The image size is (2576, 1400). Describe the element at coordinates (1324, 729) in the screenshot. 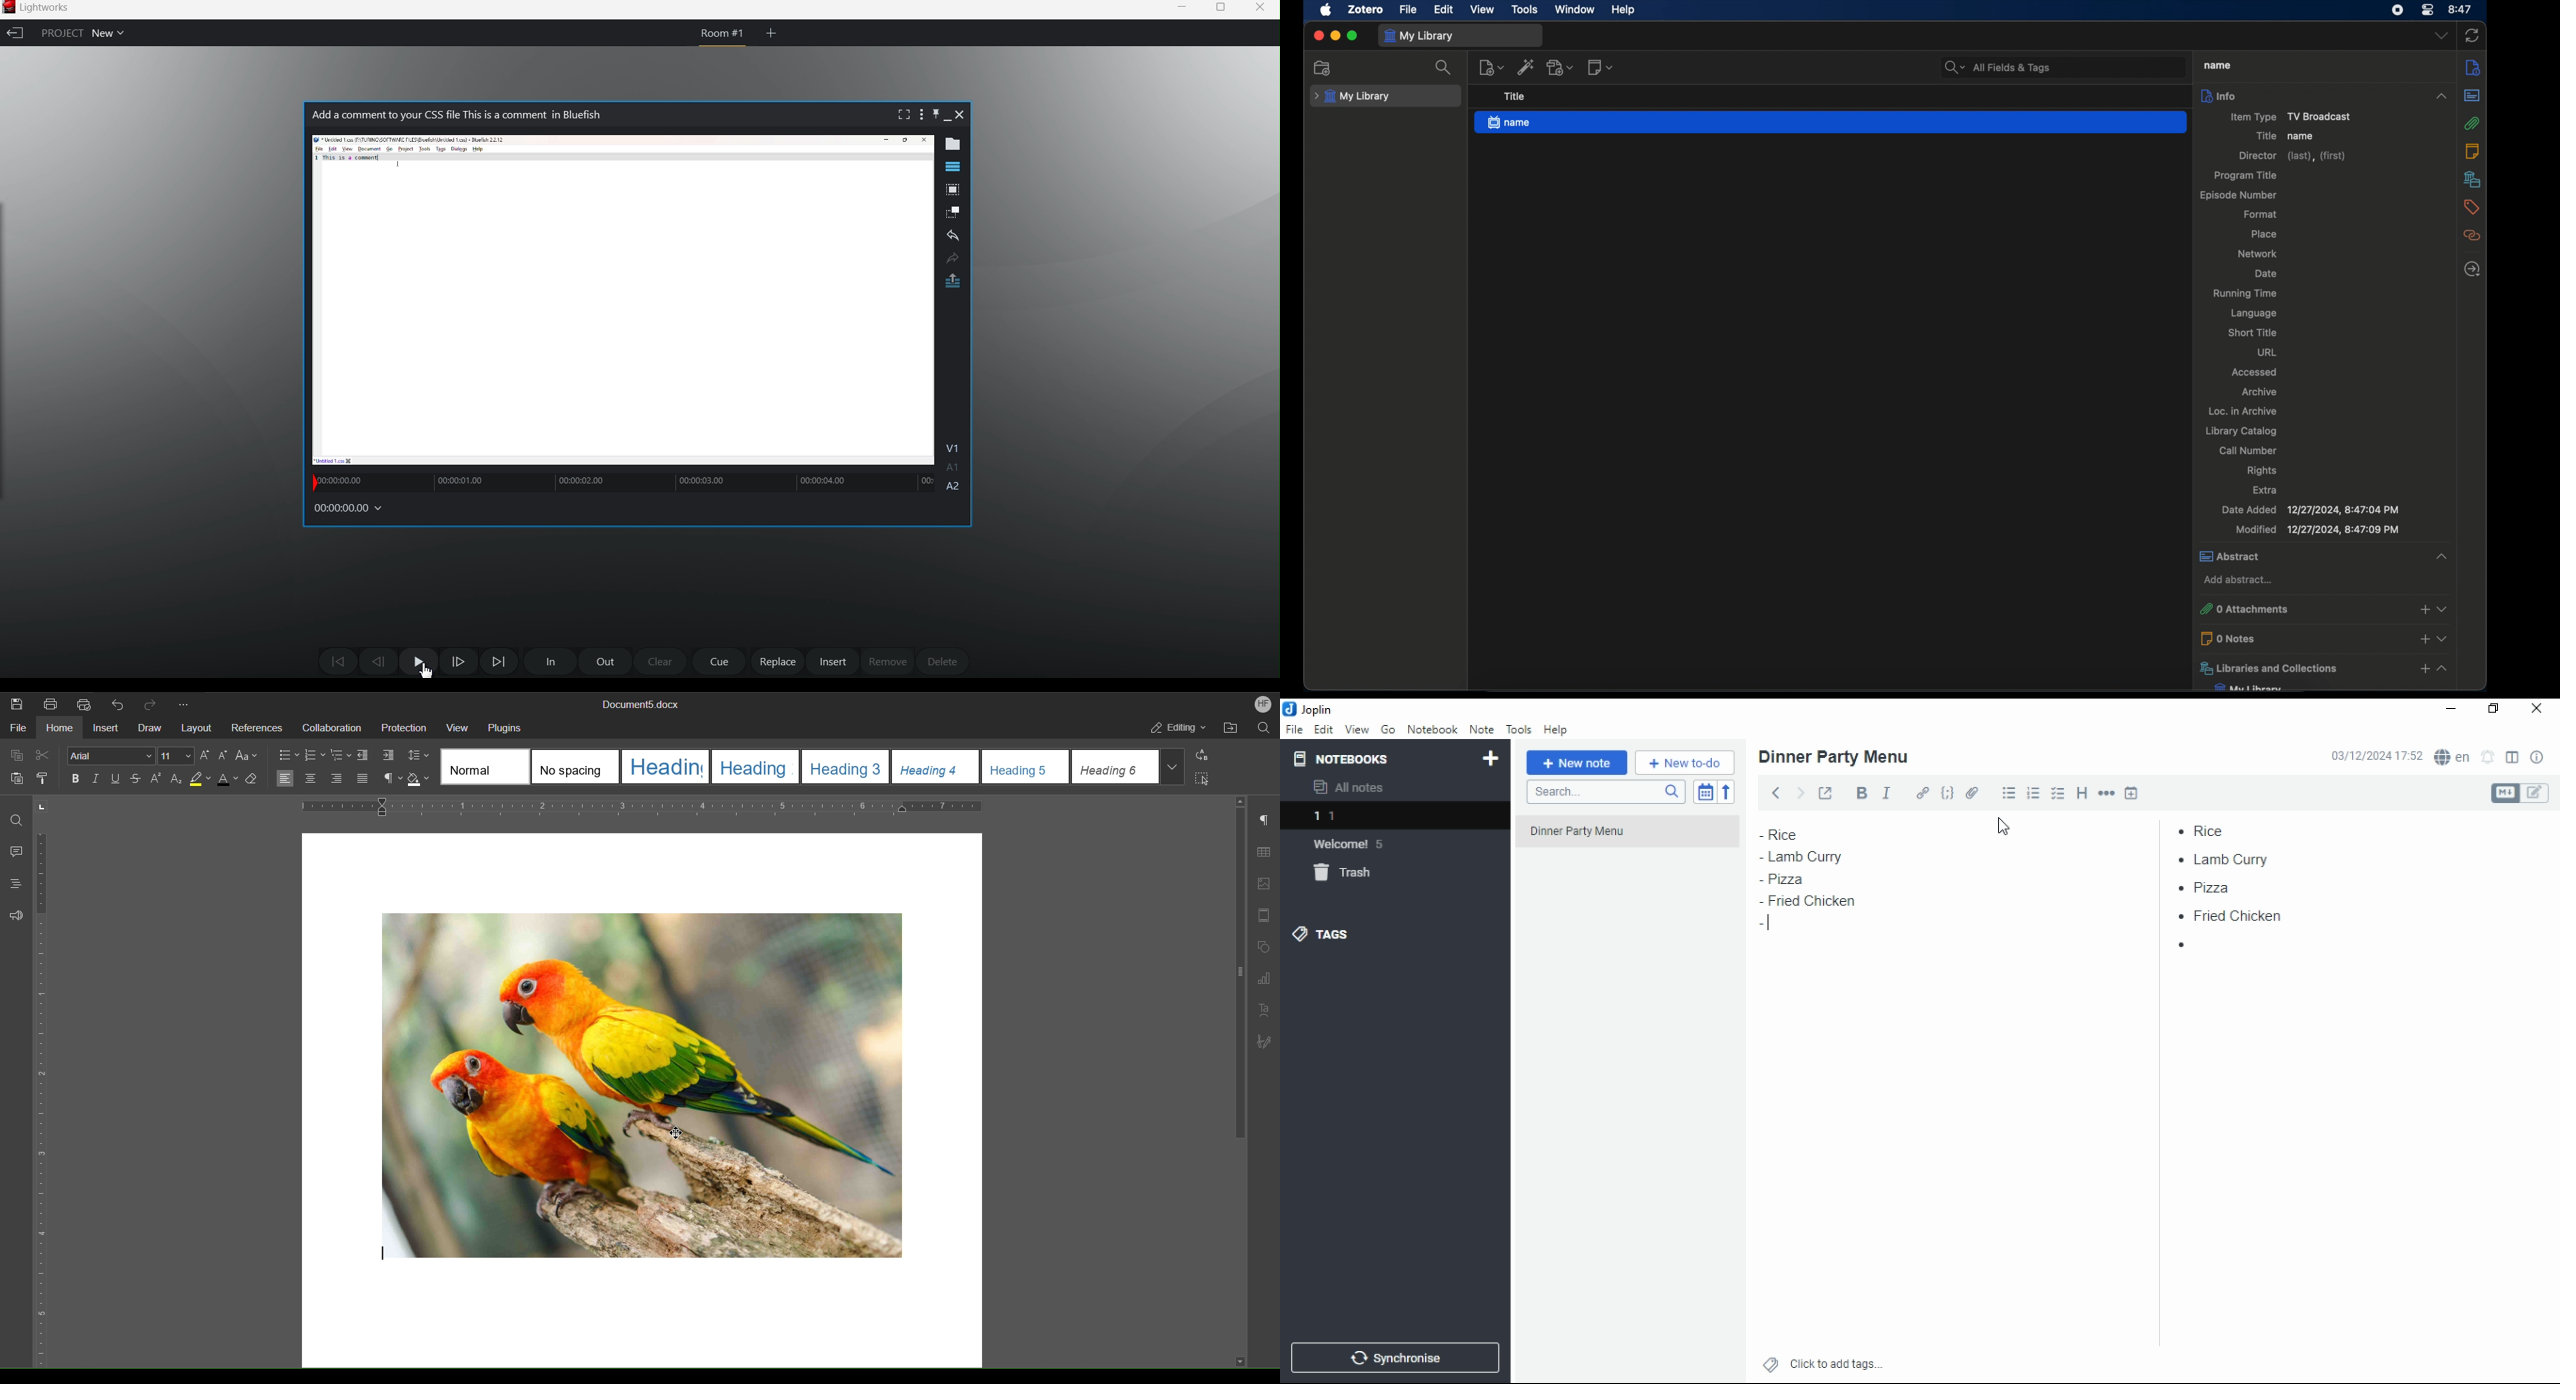

I see `edit` at that location.